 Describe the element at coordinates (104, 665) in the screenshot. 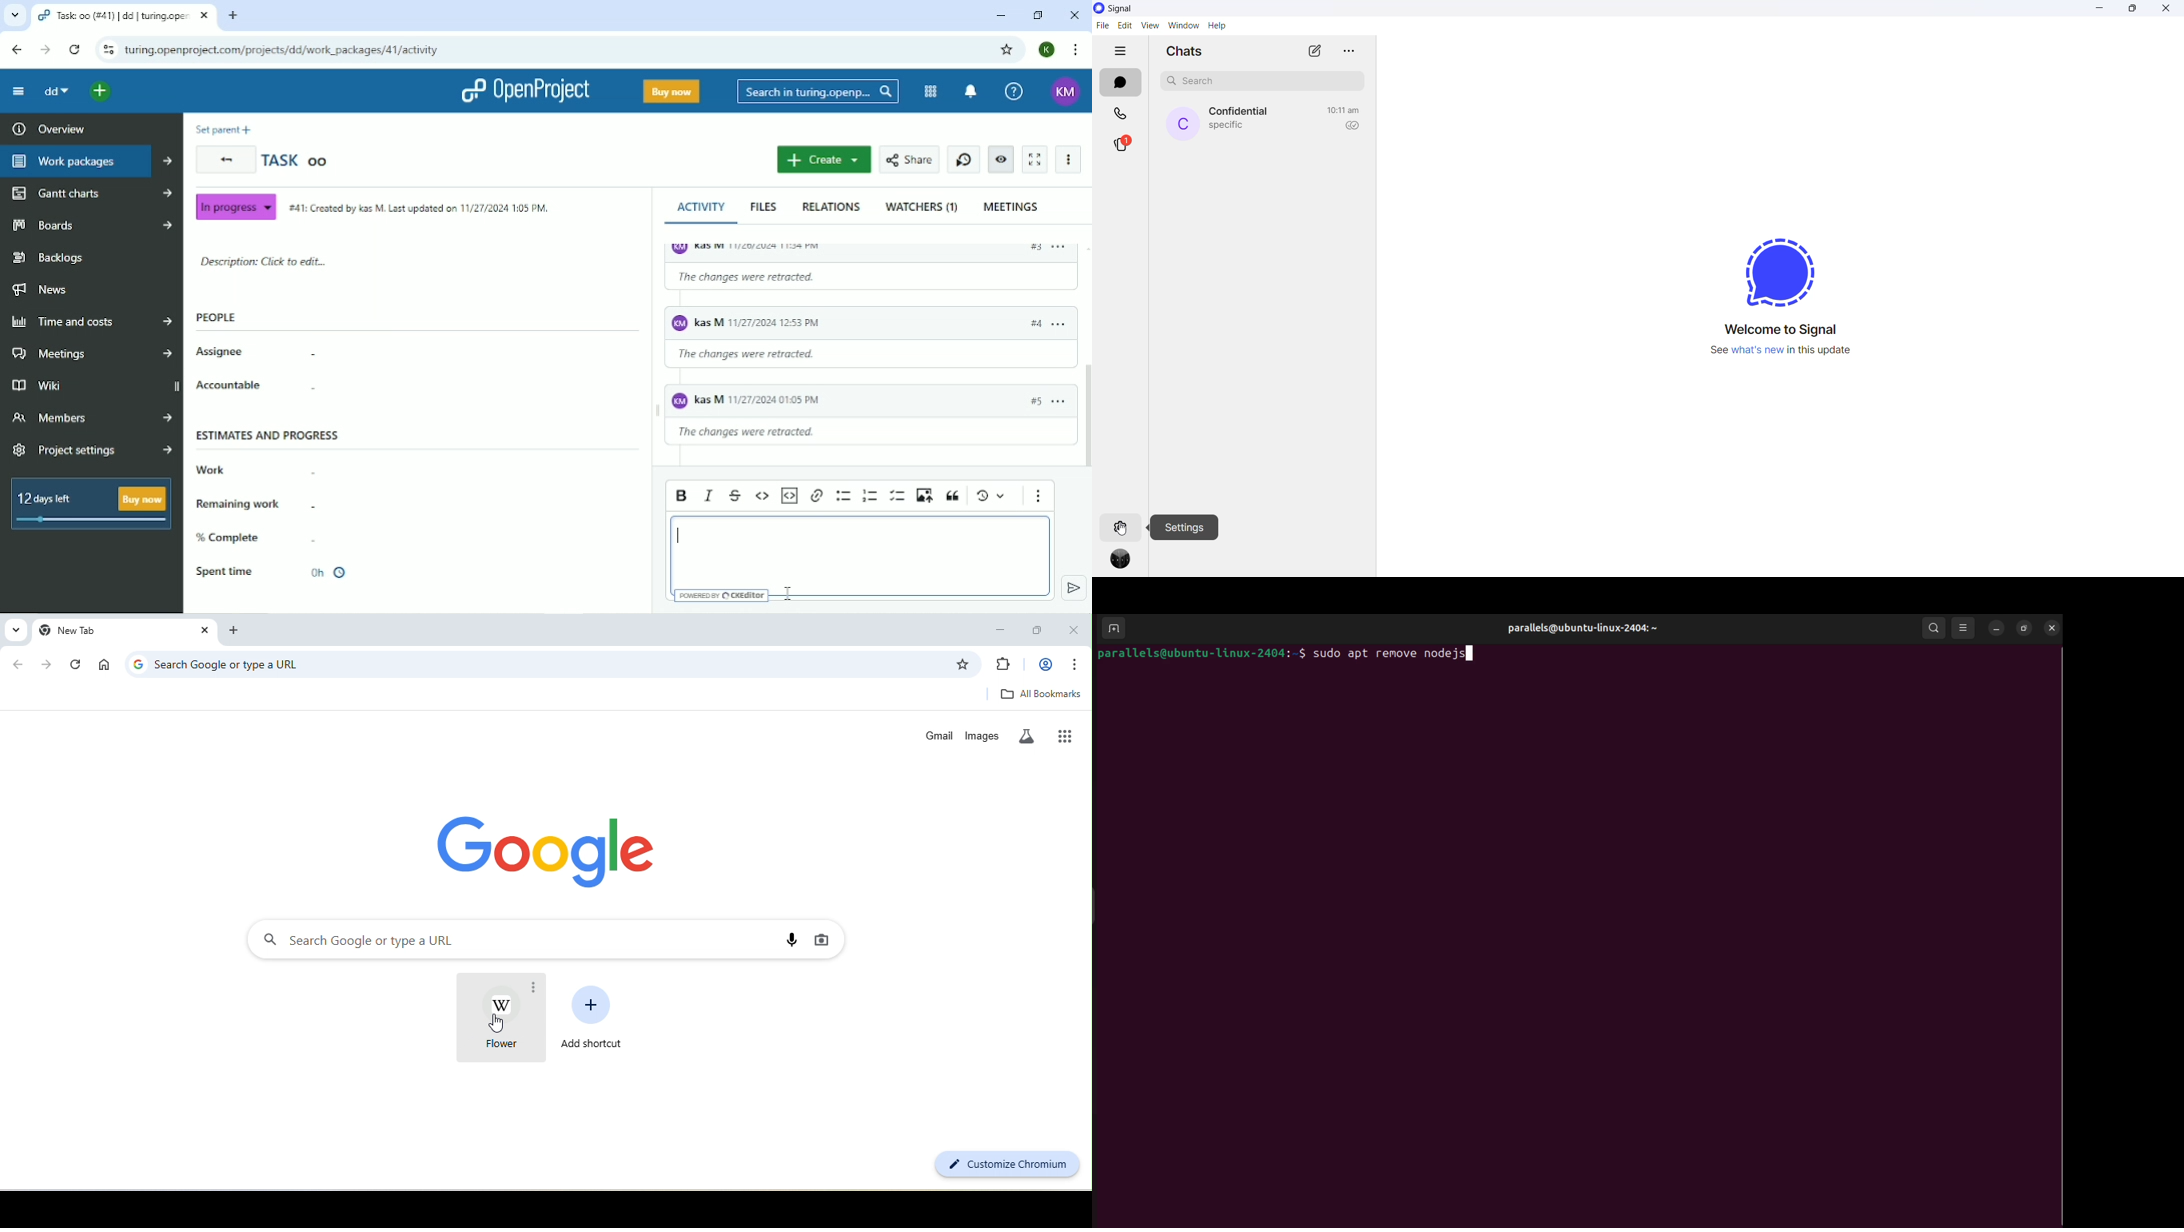

I see `home` at that location.